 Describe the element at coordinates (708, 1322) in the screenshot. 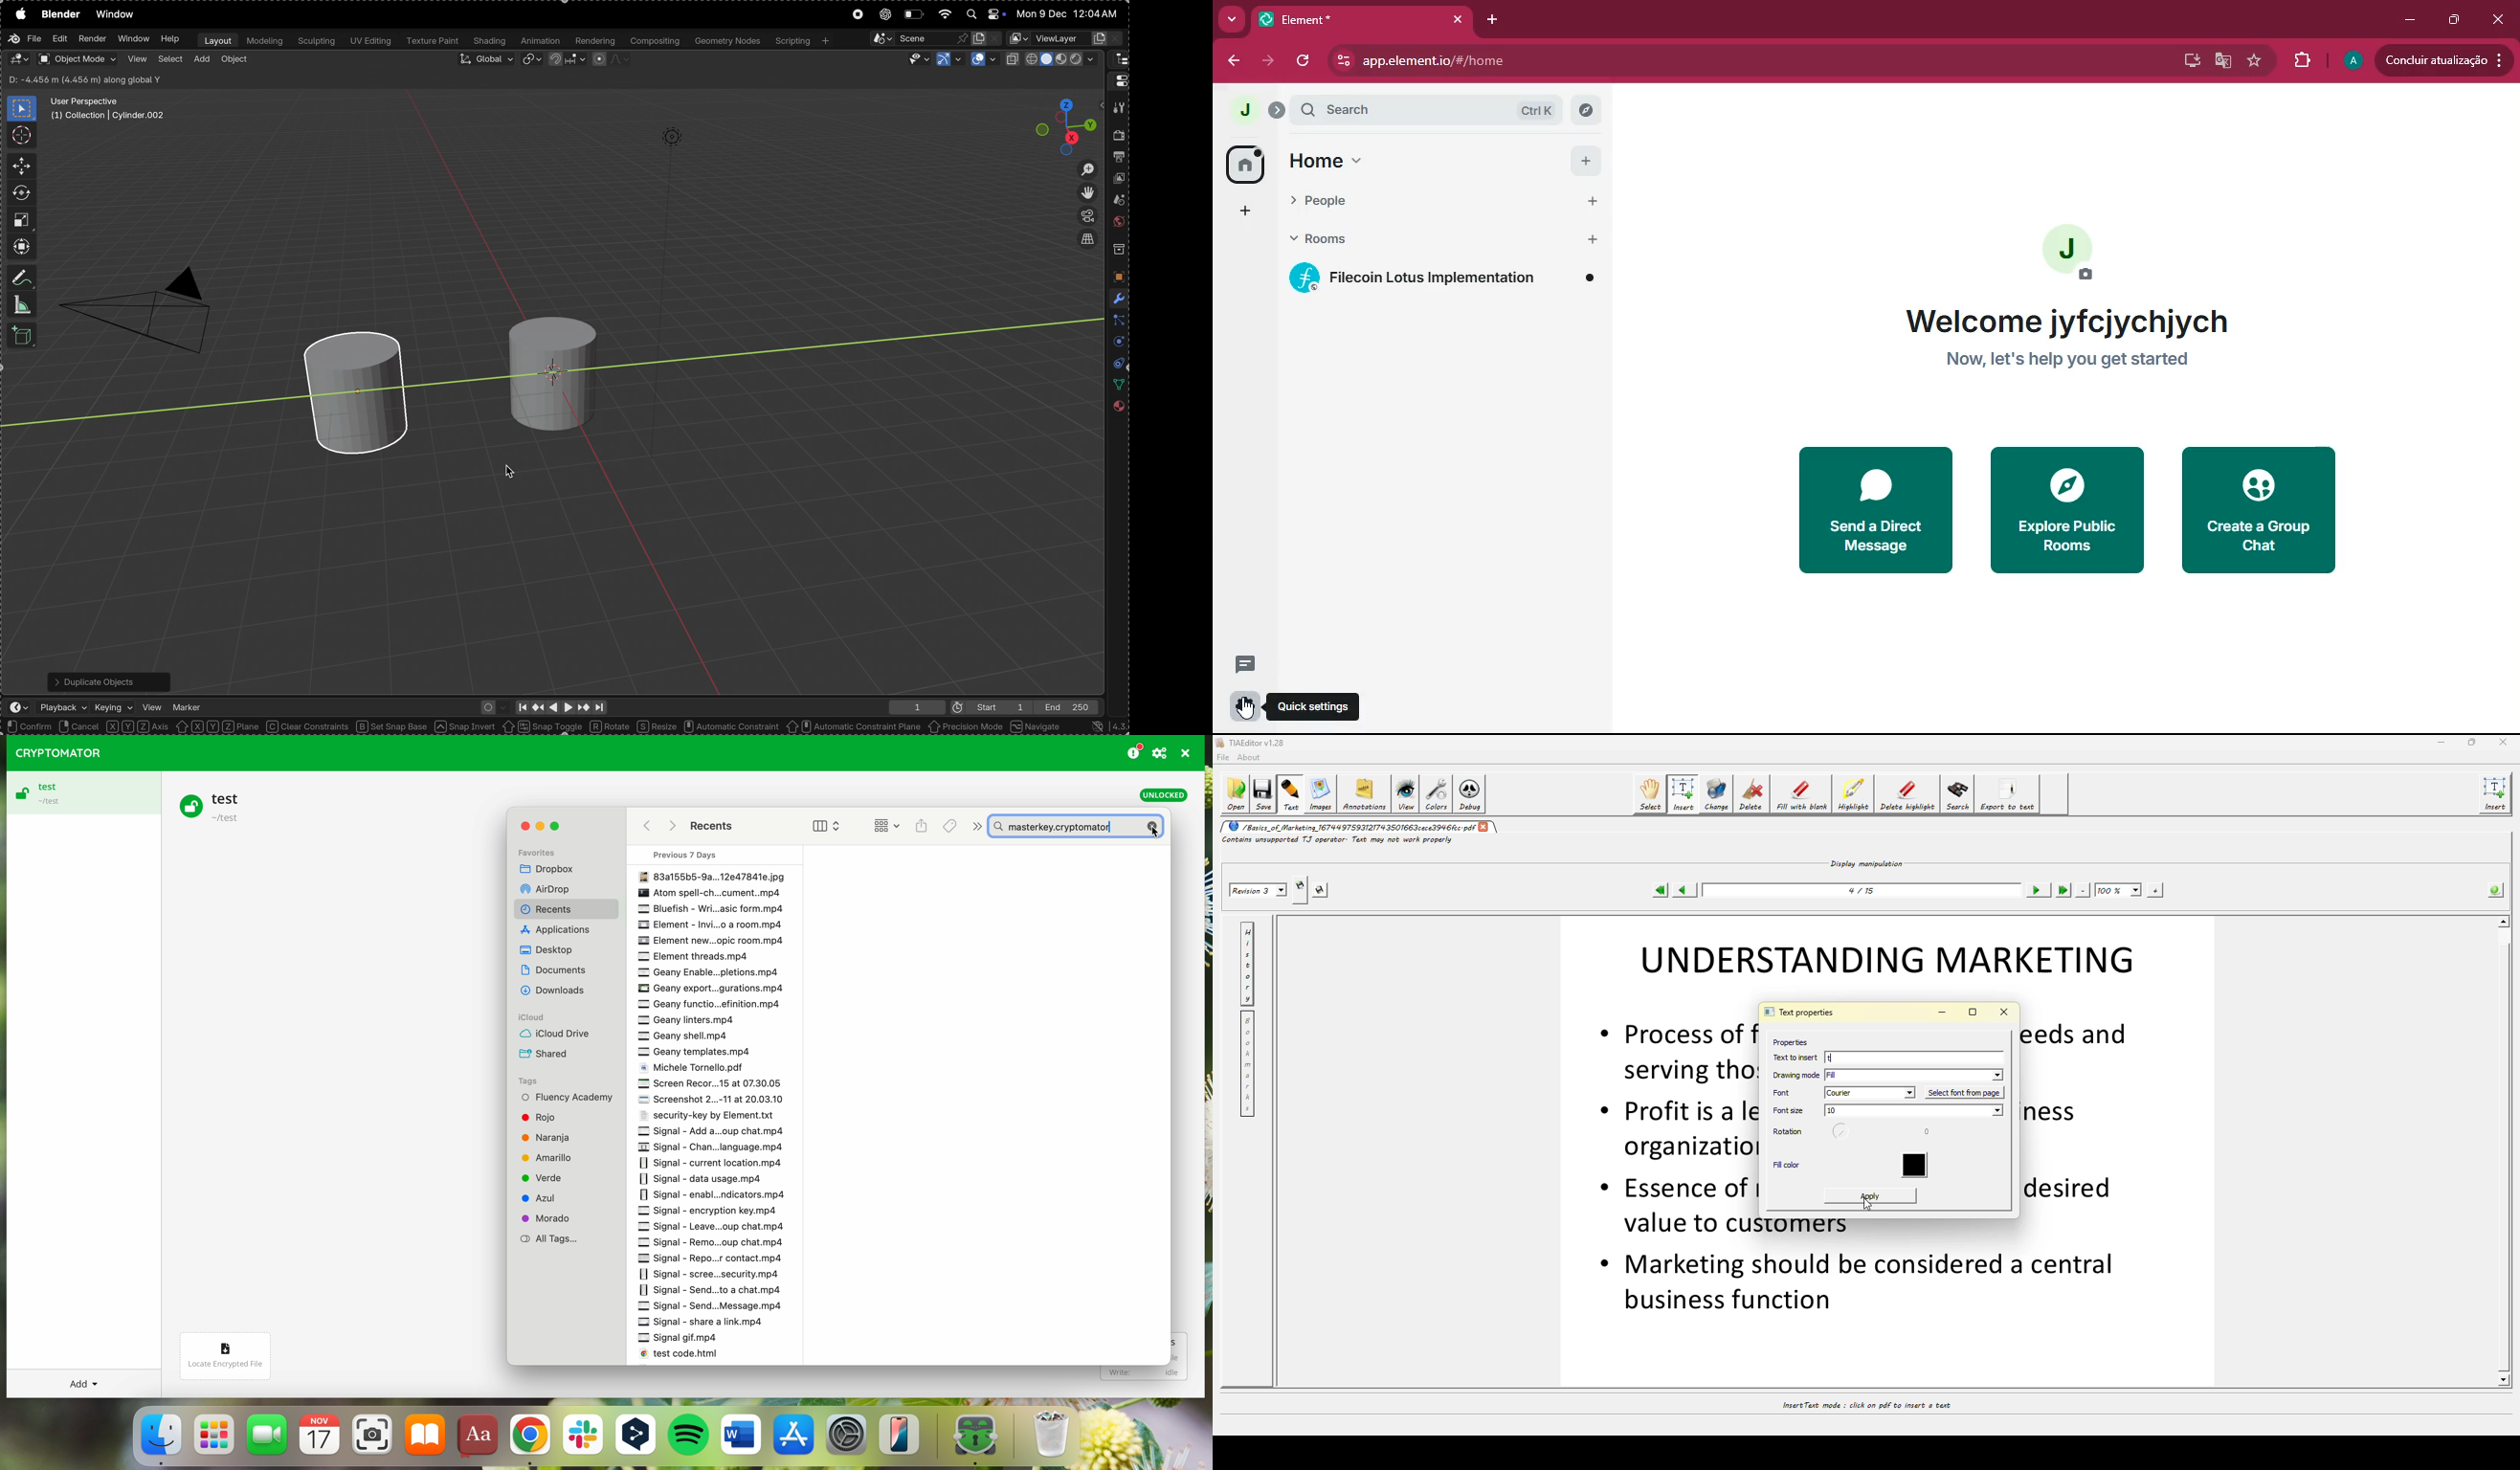

I see `Signal share a list` at that location.